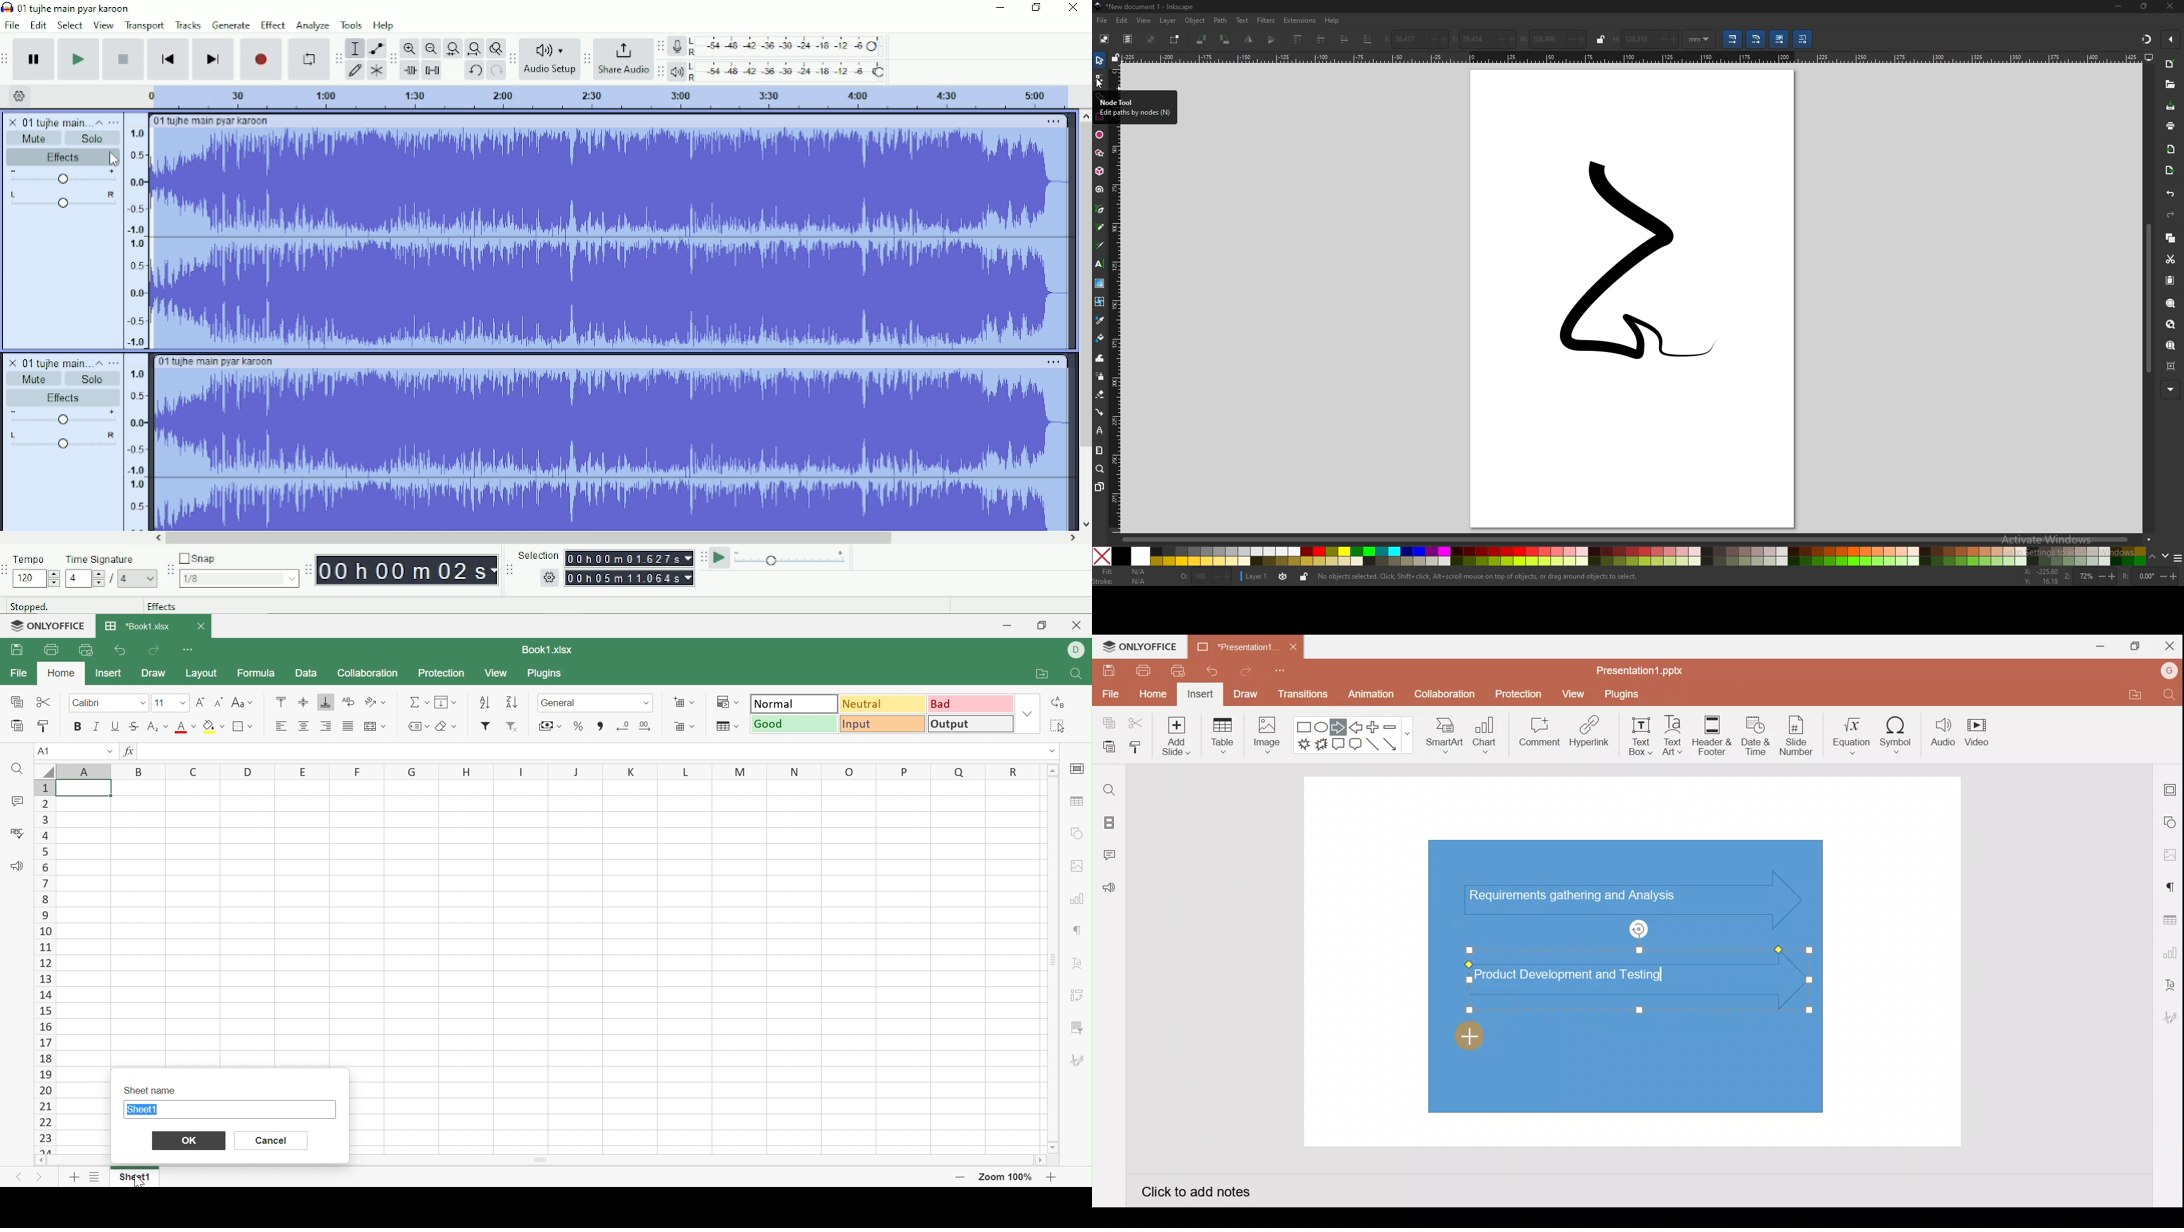  What do you see at coordinates (580, 727) in the screenshot?
I see `Percentage style` at bounding box center [580, 727].